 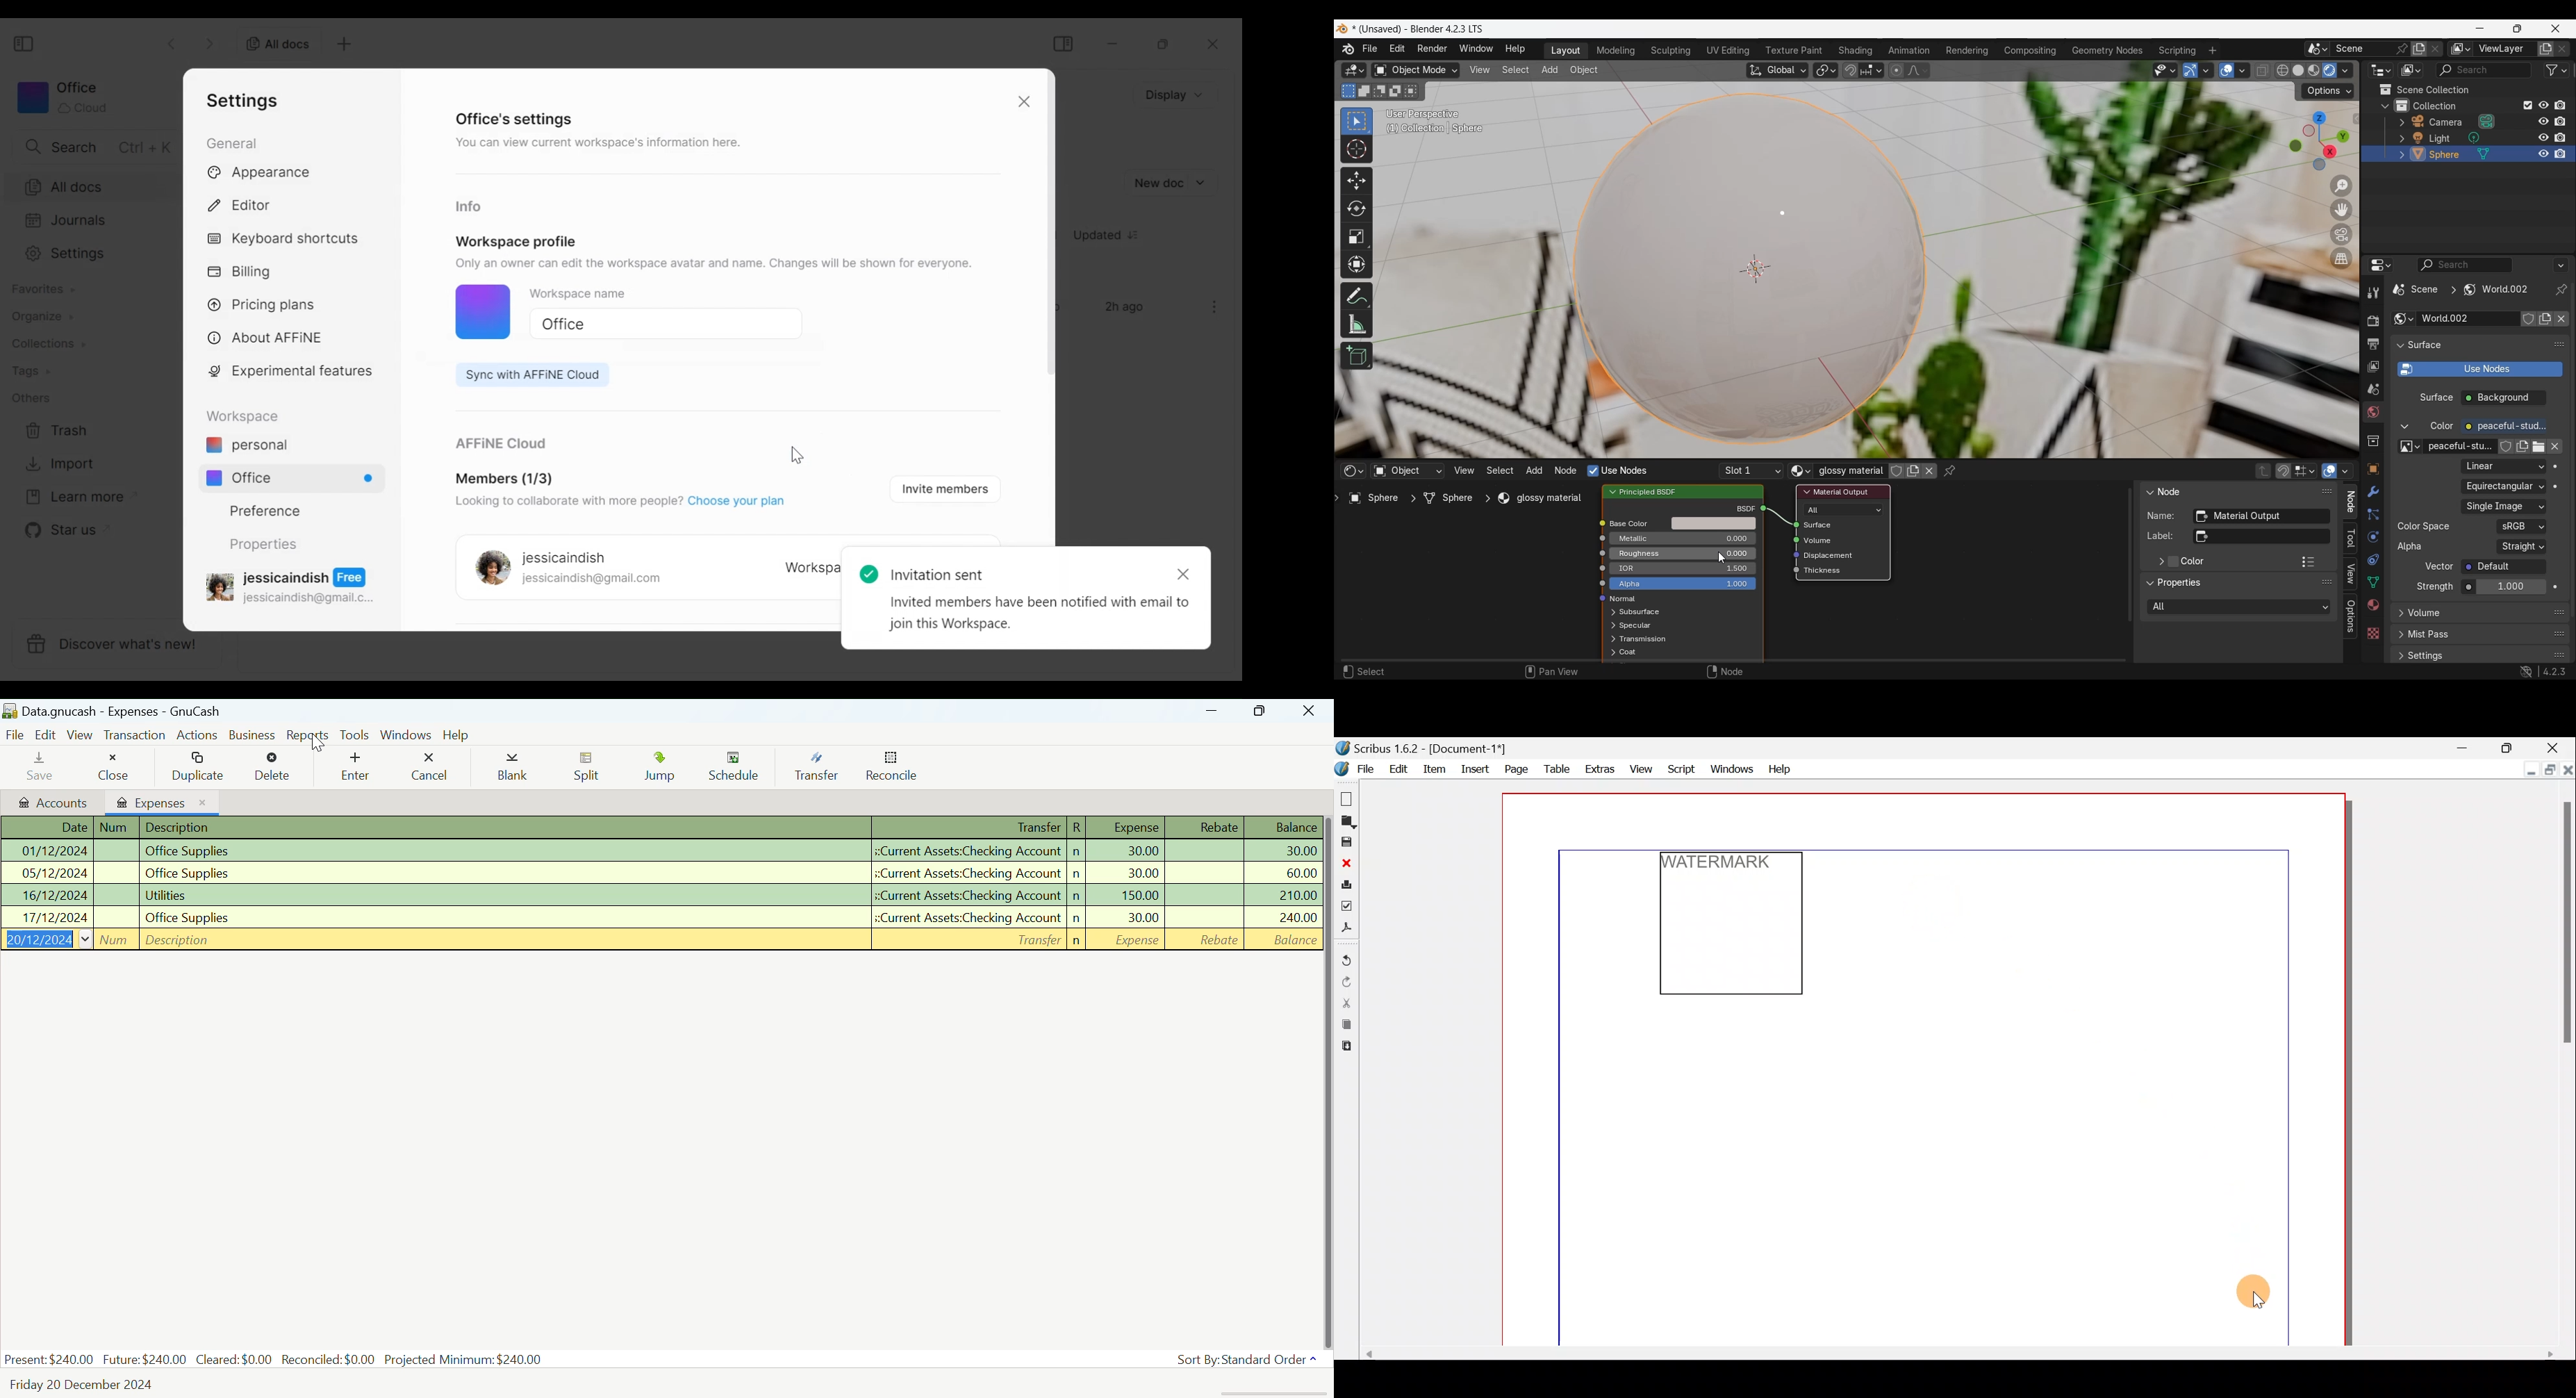 What do you see at coordinates (2435, 586) in the screenshot?
I see `Strength ` at bounding box center [2435, 586].